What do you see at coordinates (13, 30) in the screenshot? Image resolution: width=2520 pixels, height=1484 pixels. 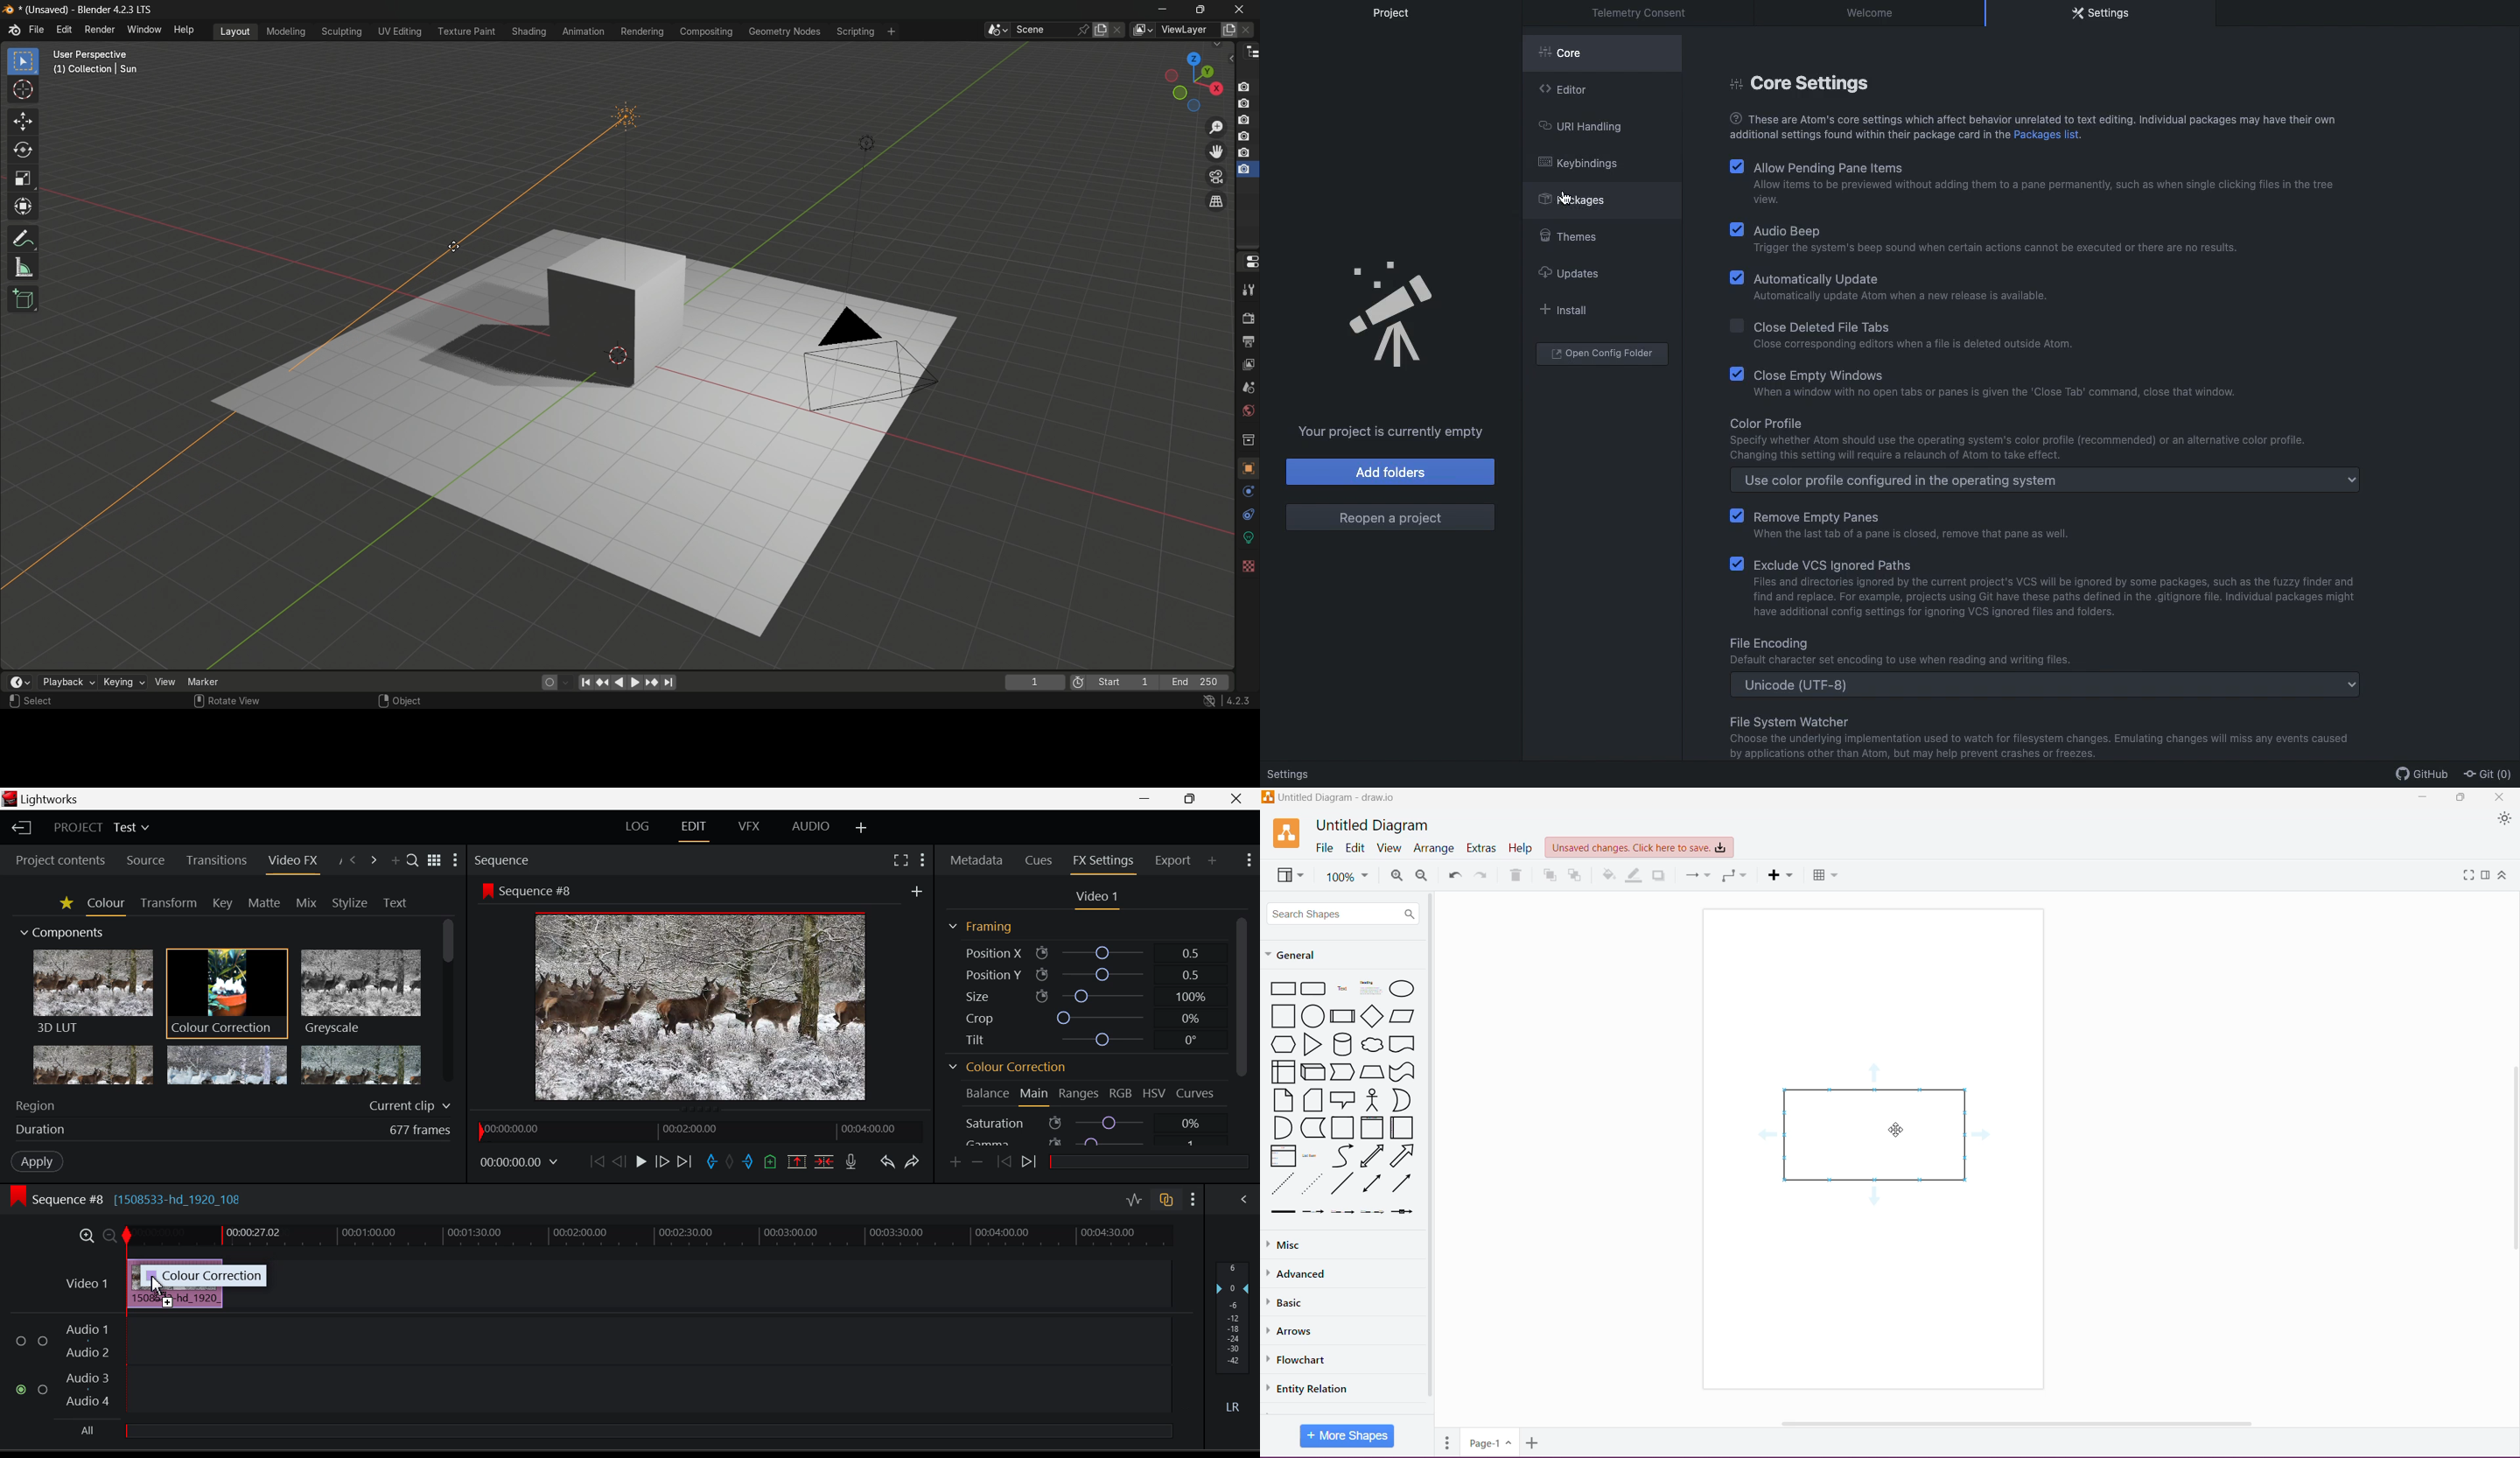 I see `logo` at bounding box center [13, 30].